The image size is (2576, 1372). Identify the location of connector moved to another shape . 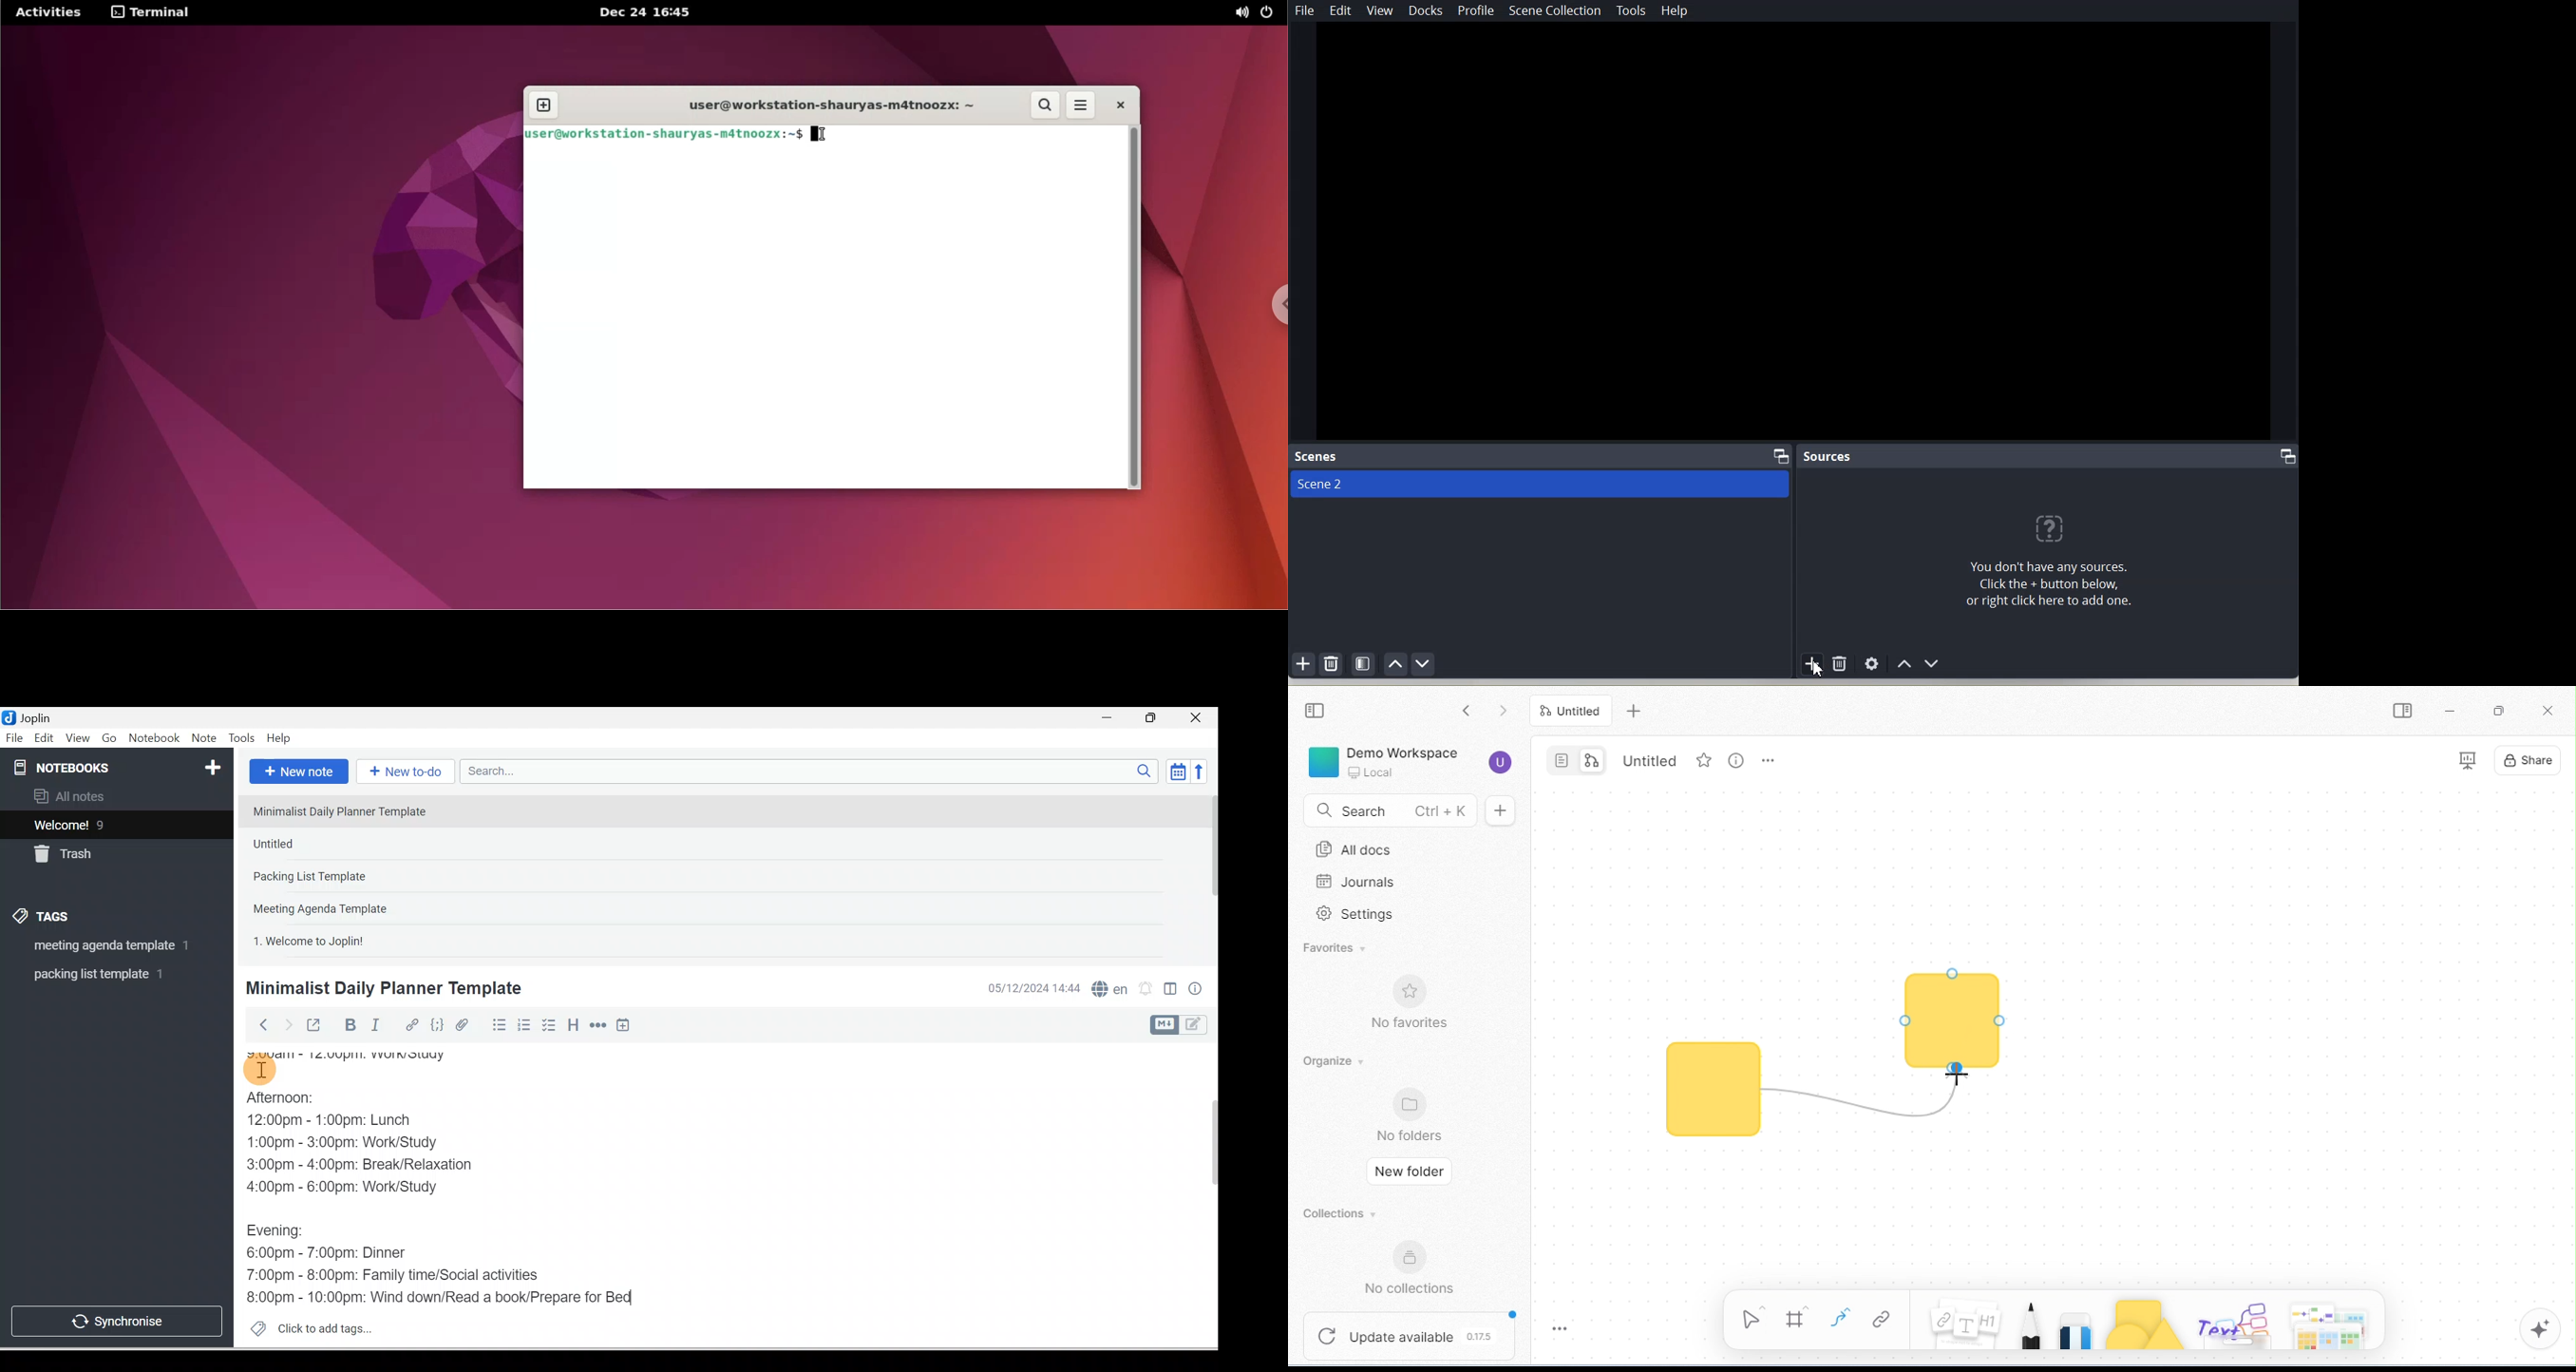
(1957, 1015).